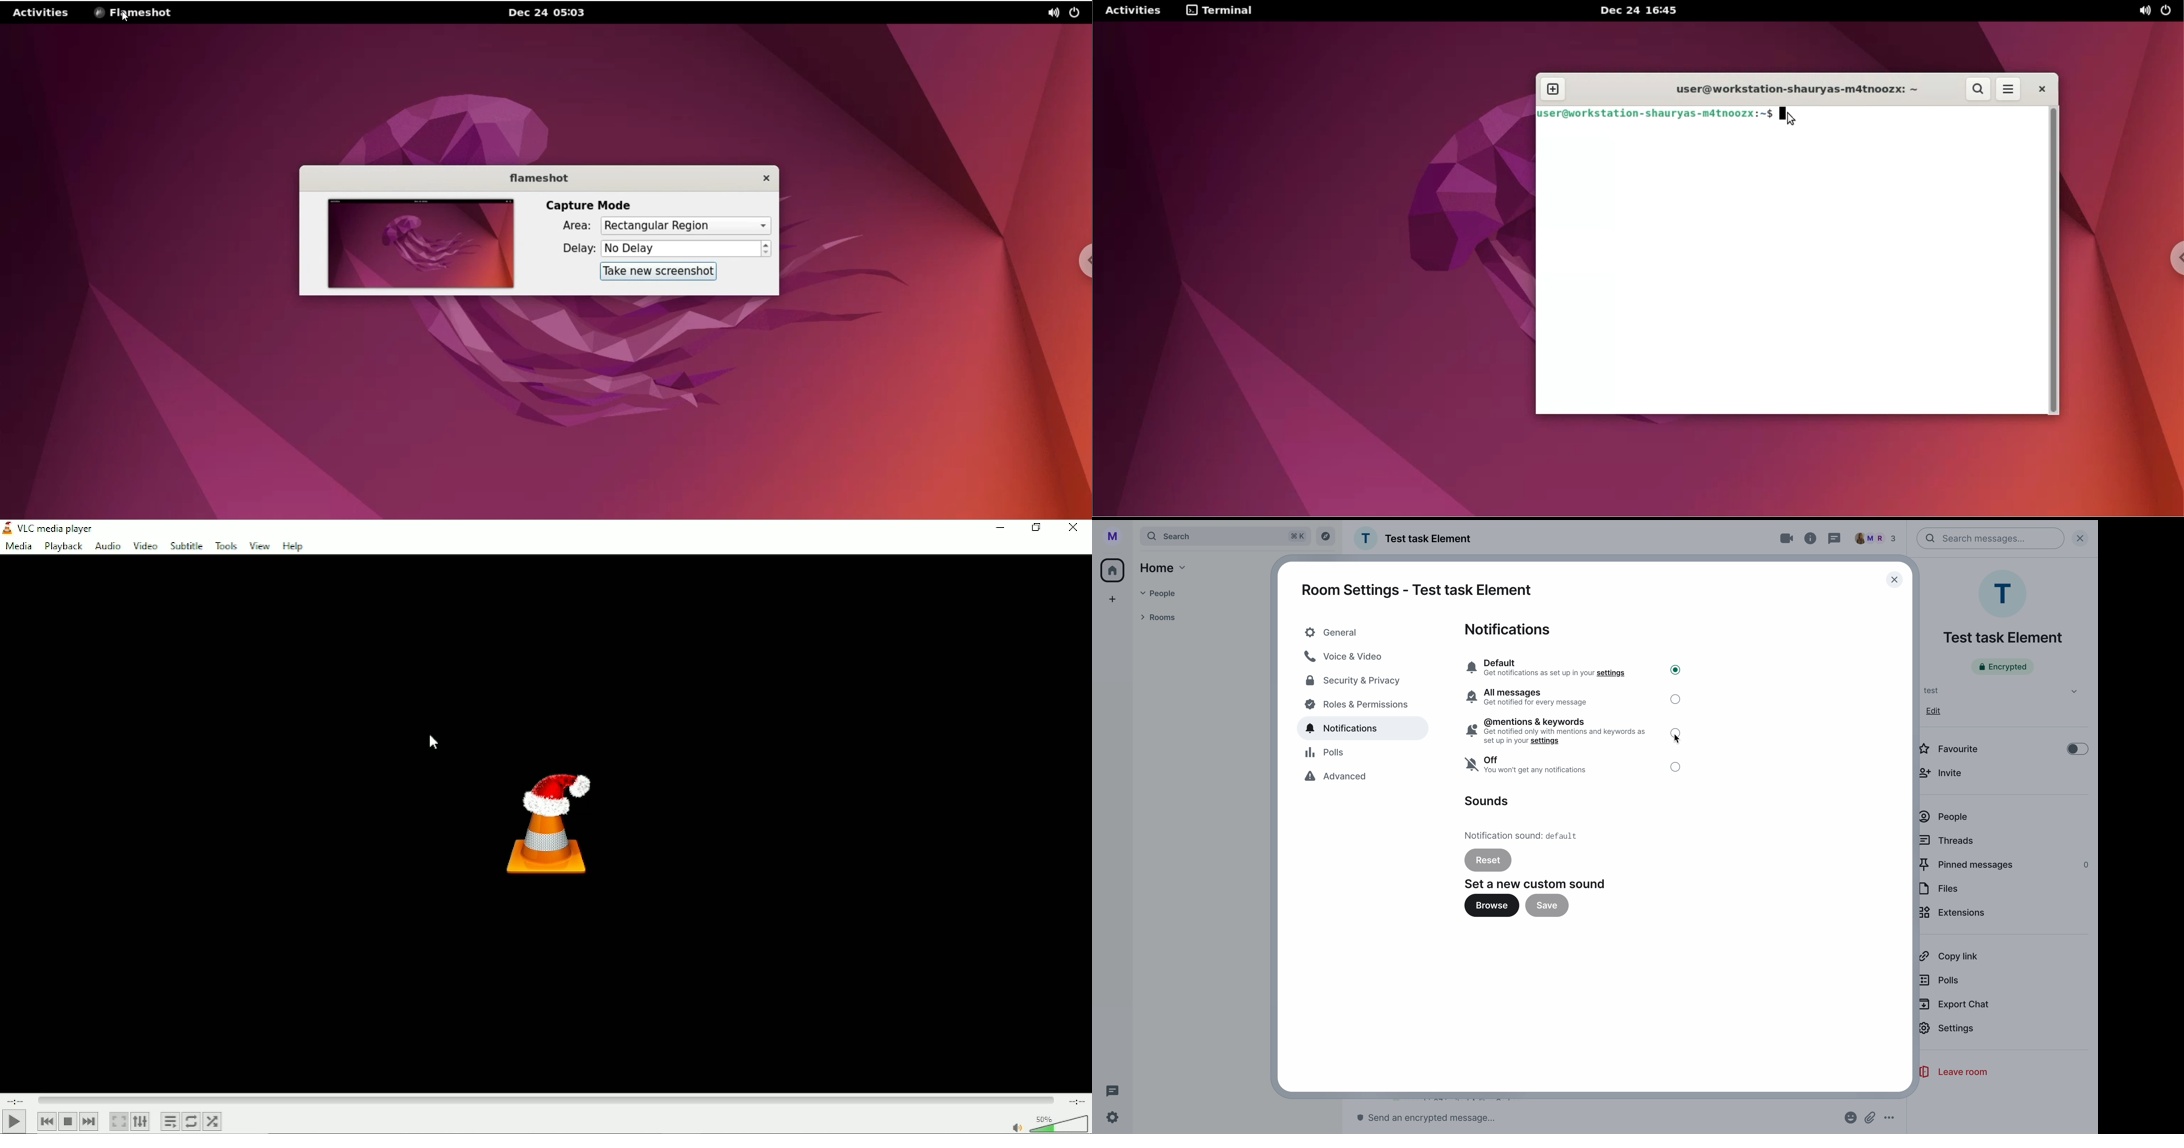 The height and width of the screenshot is (1148, 2184). What do you see at coordinates (2005, 593) in the screenshot?
I see `profile room picture` at bounding box center [2005, 593].